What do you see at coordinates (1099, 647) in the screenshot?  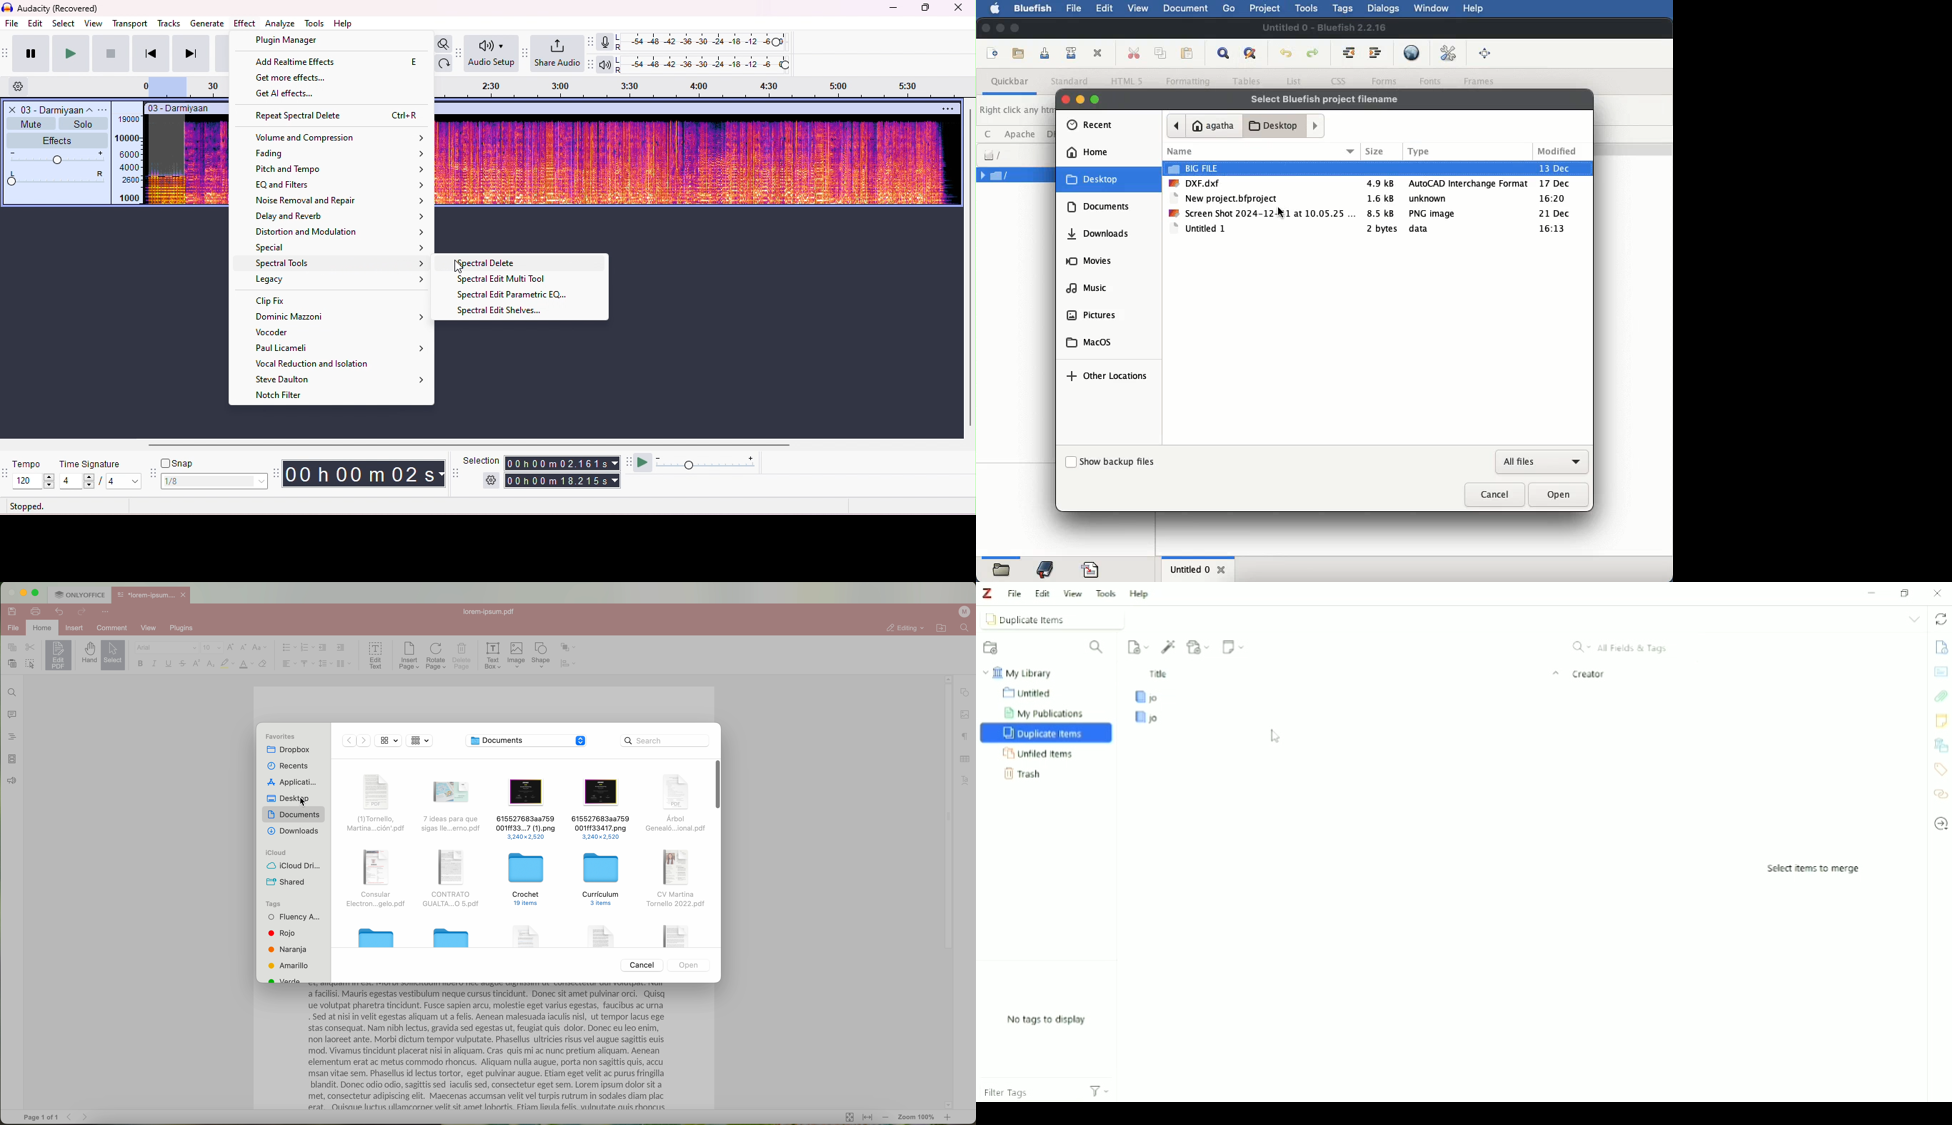 I see `Filter Collections` at bounding box center [1099, 647].